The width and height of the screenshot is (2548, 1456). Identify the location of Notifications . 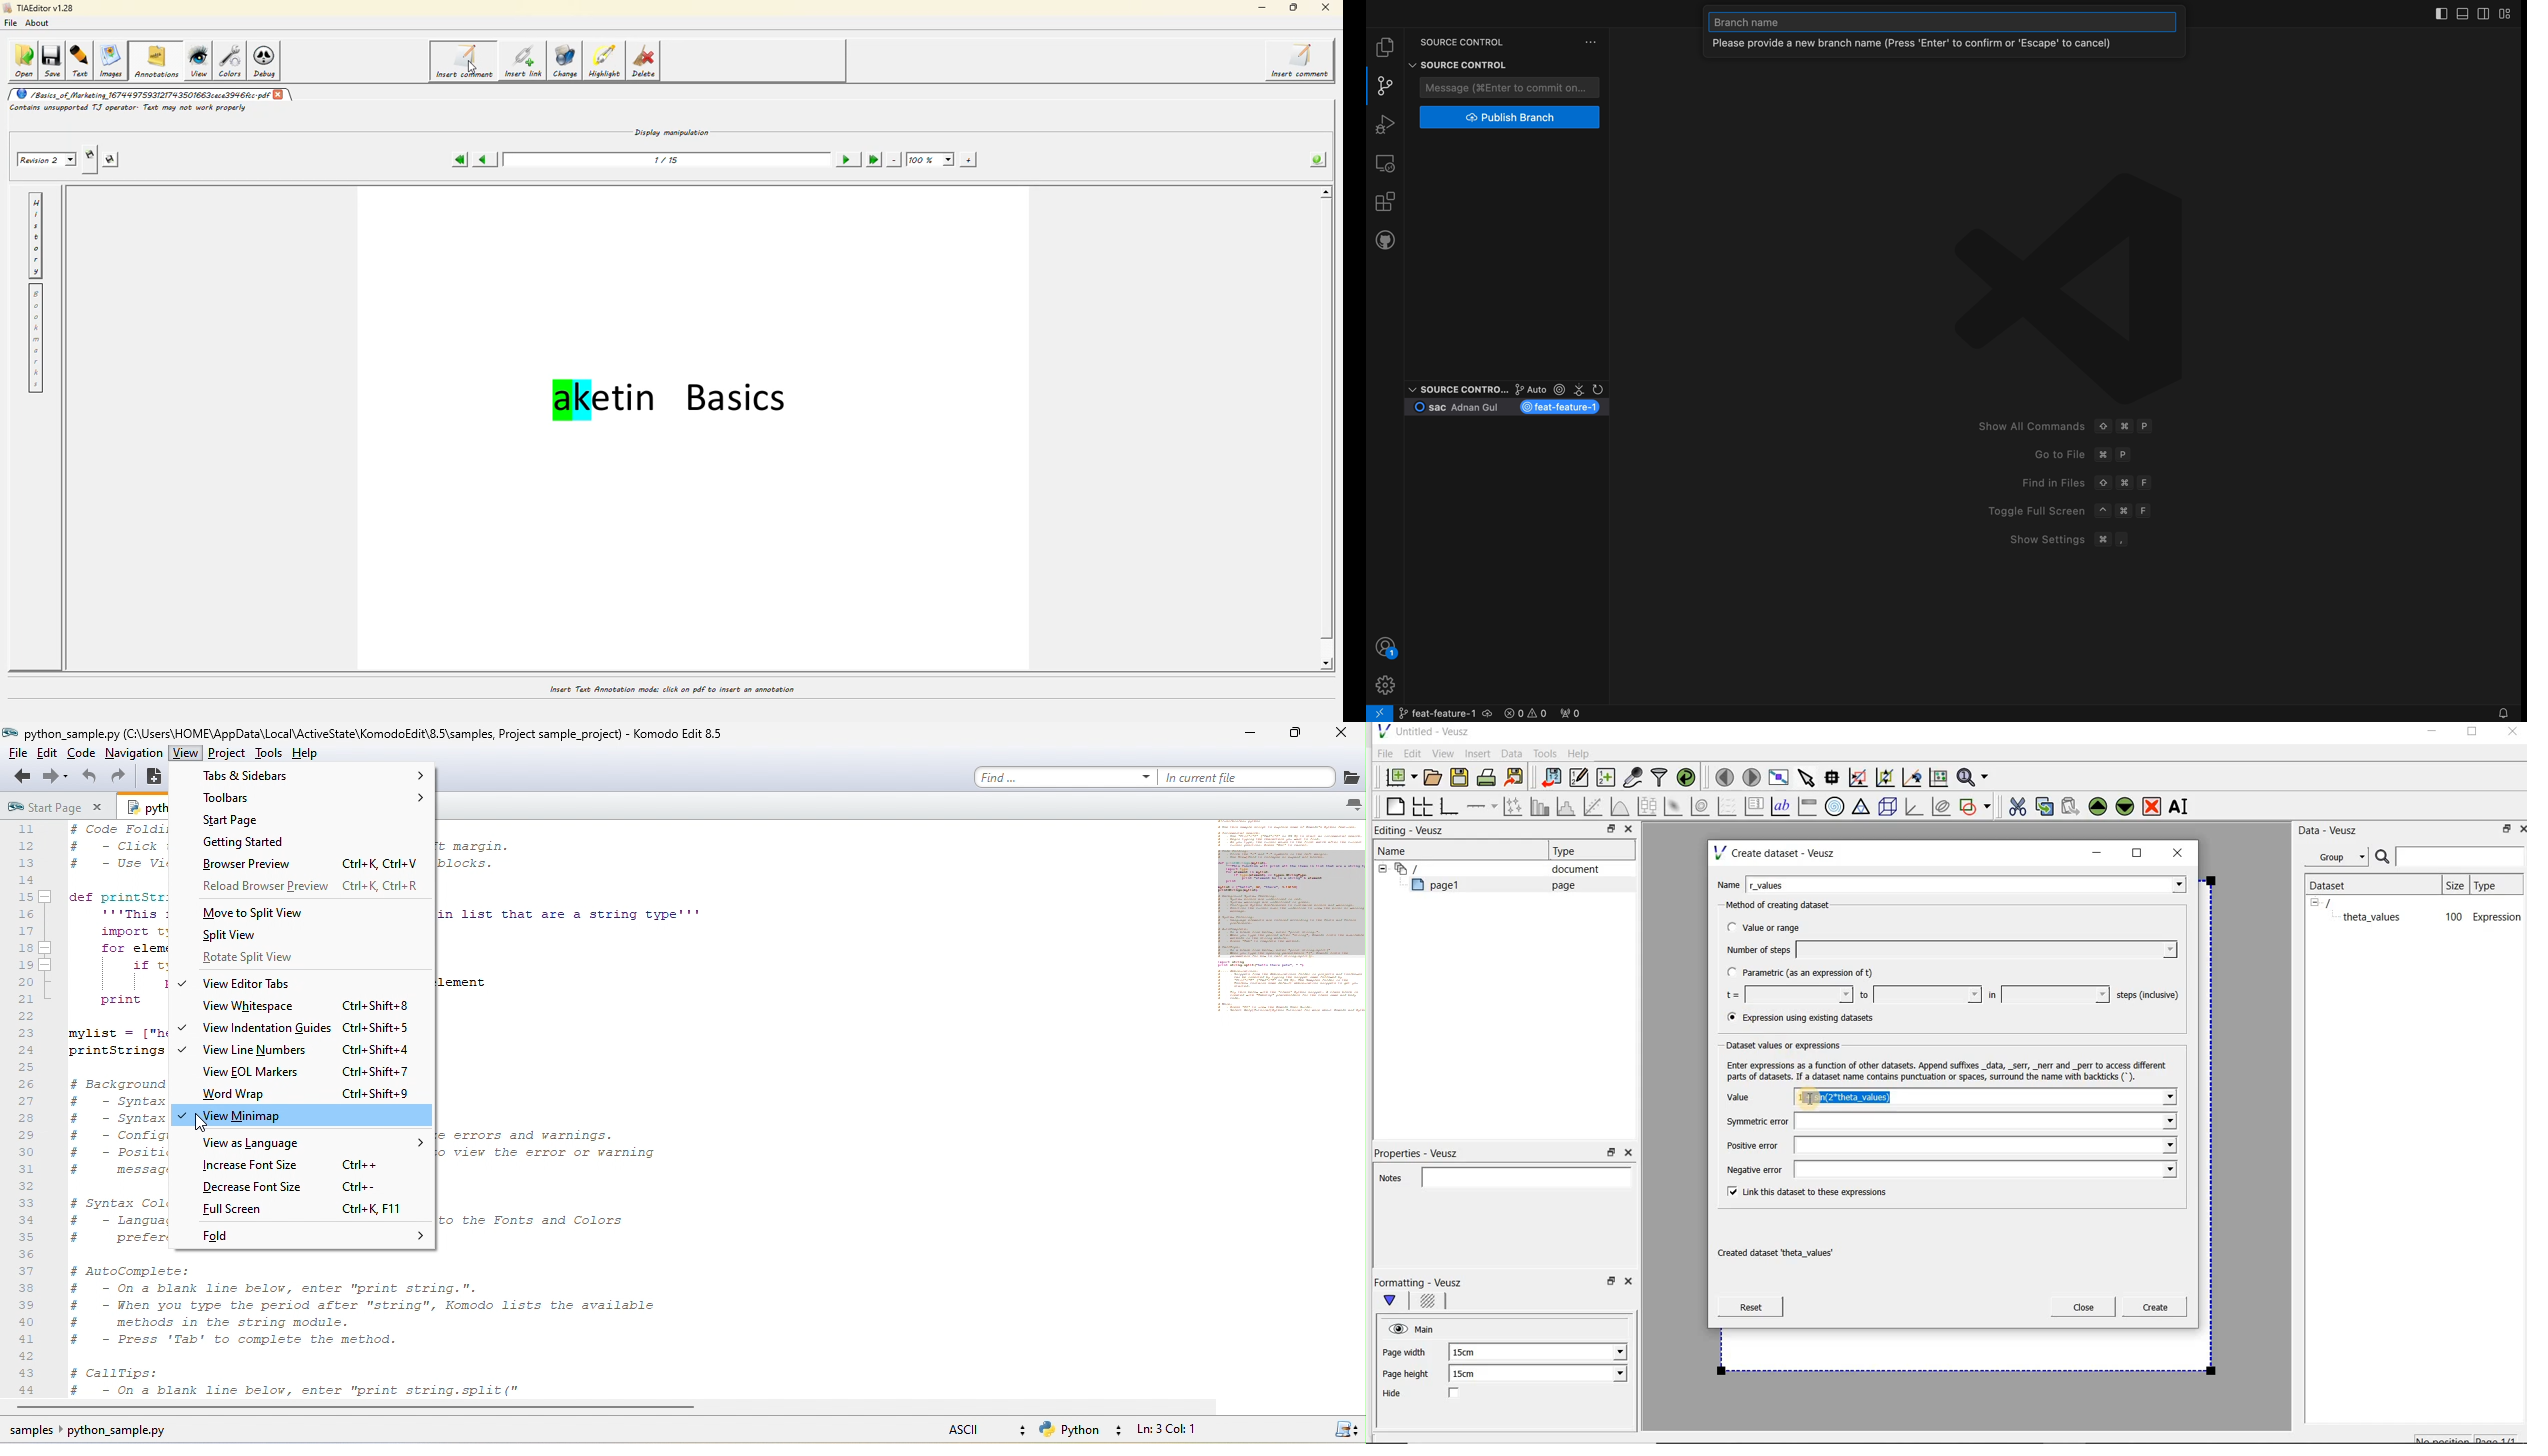
(2501, 714).